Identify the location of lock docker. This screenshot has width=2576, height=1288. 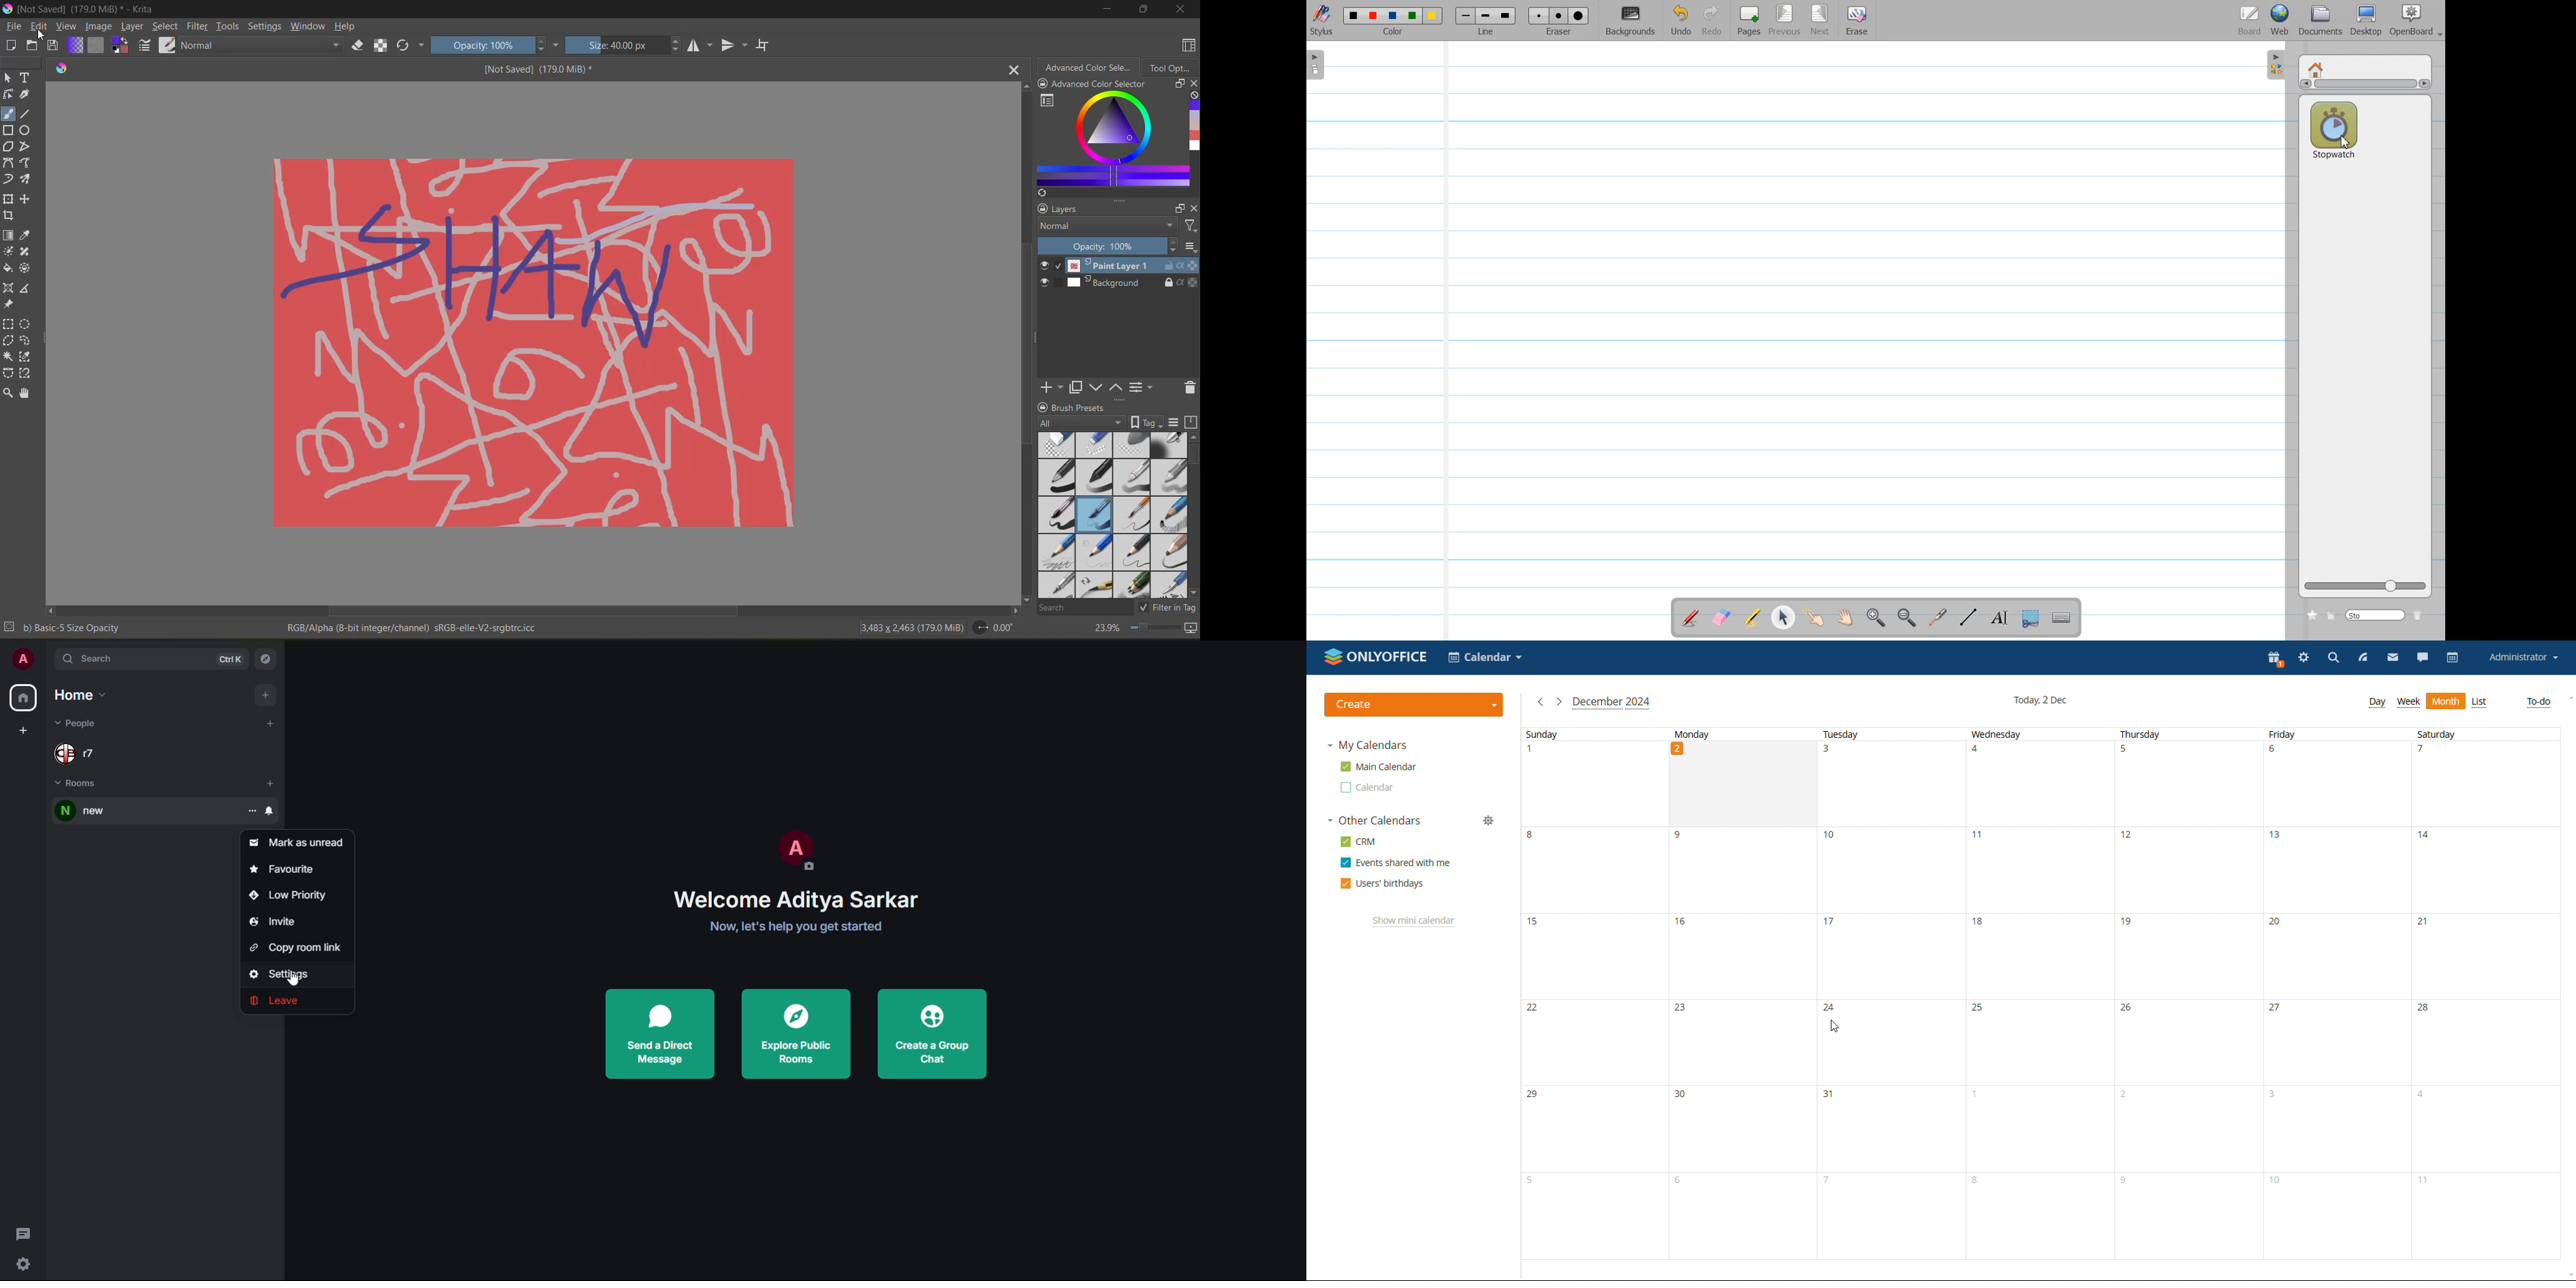
(1045, 84).